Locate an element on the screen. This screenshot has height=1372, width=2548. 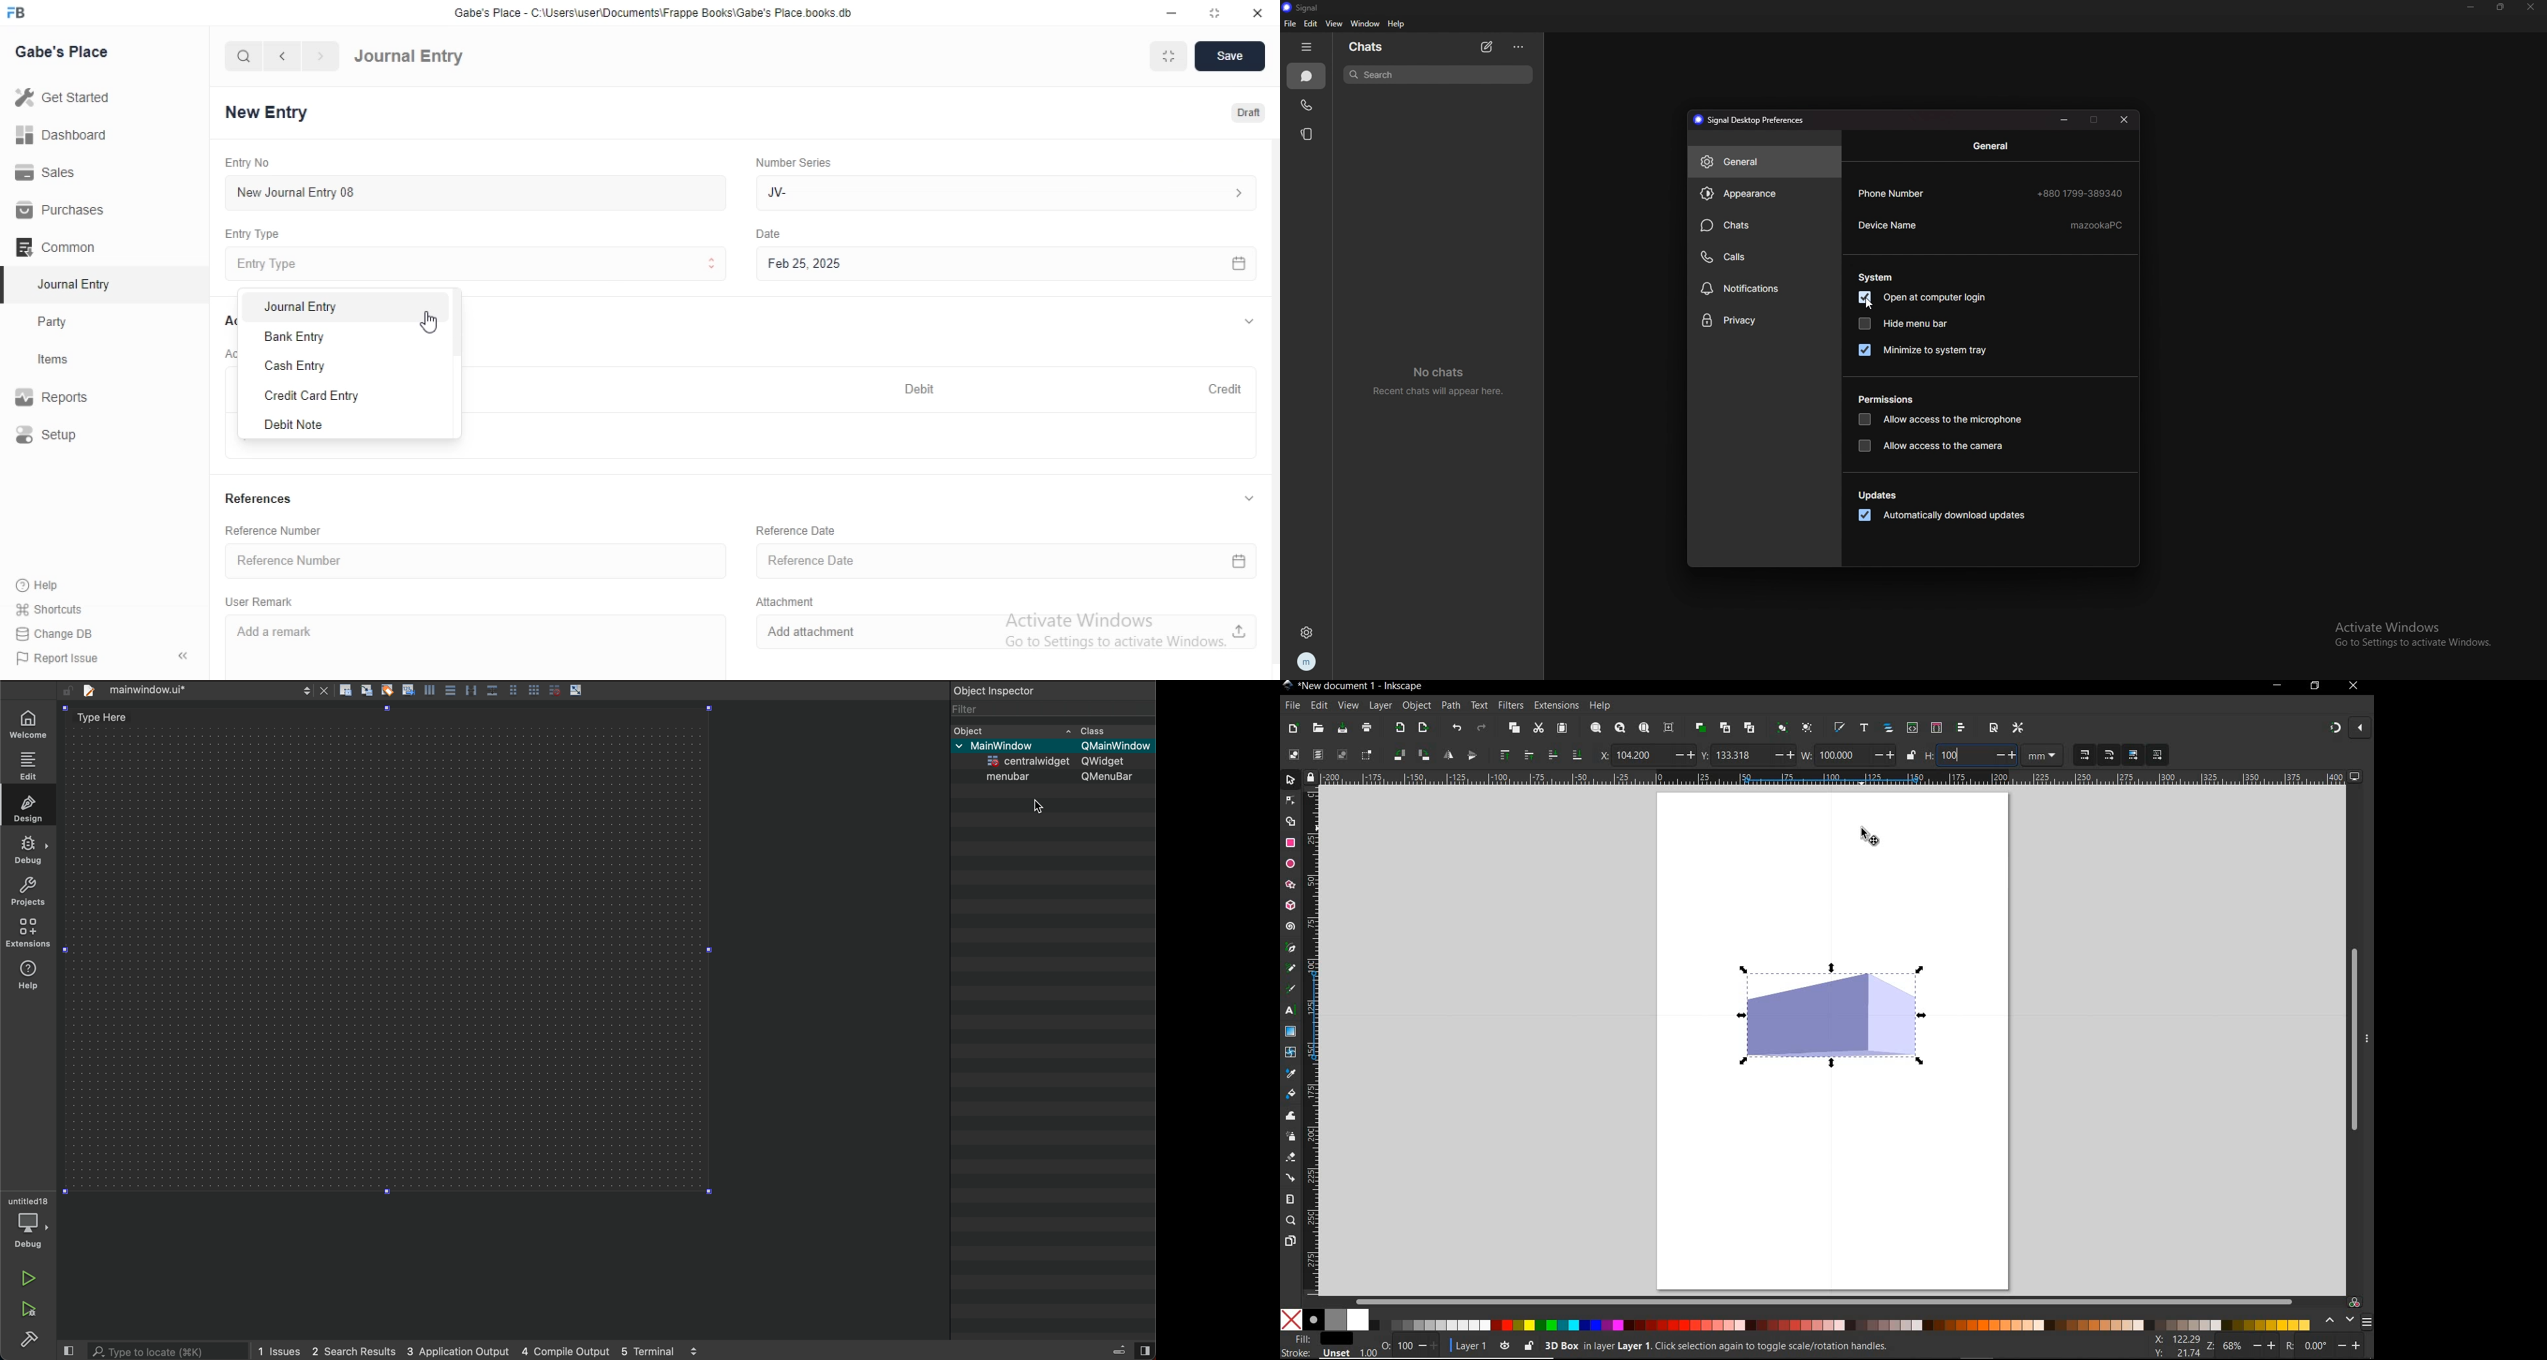
measure tool is located at coordinates (1289, 1200).